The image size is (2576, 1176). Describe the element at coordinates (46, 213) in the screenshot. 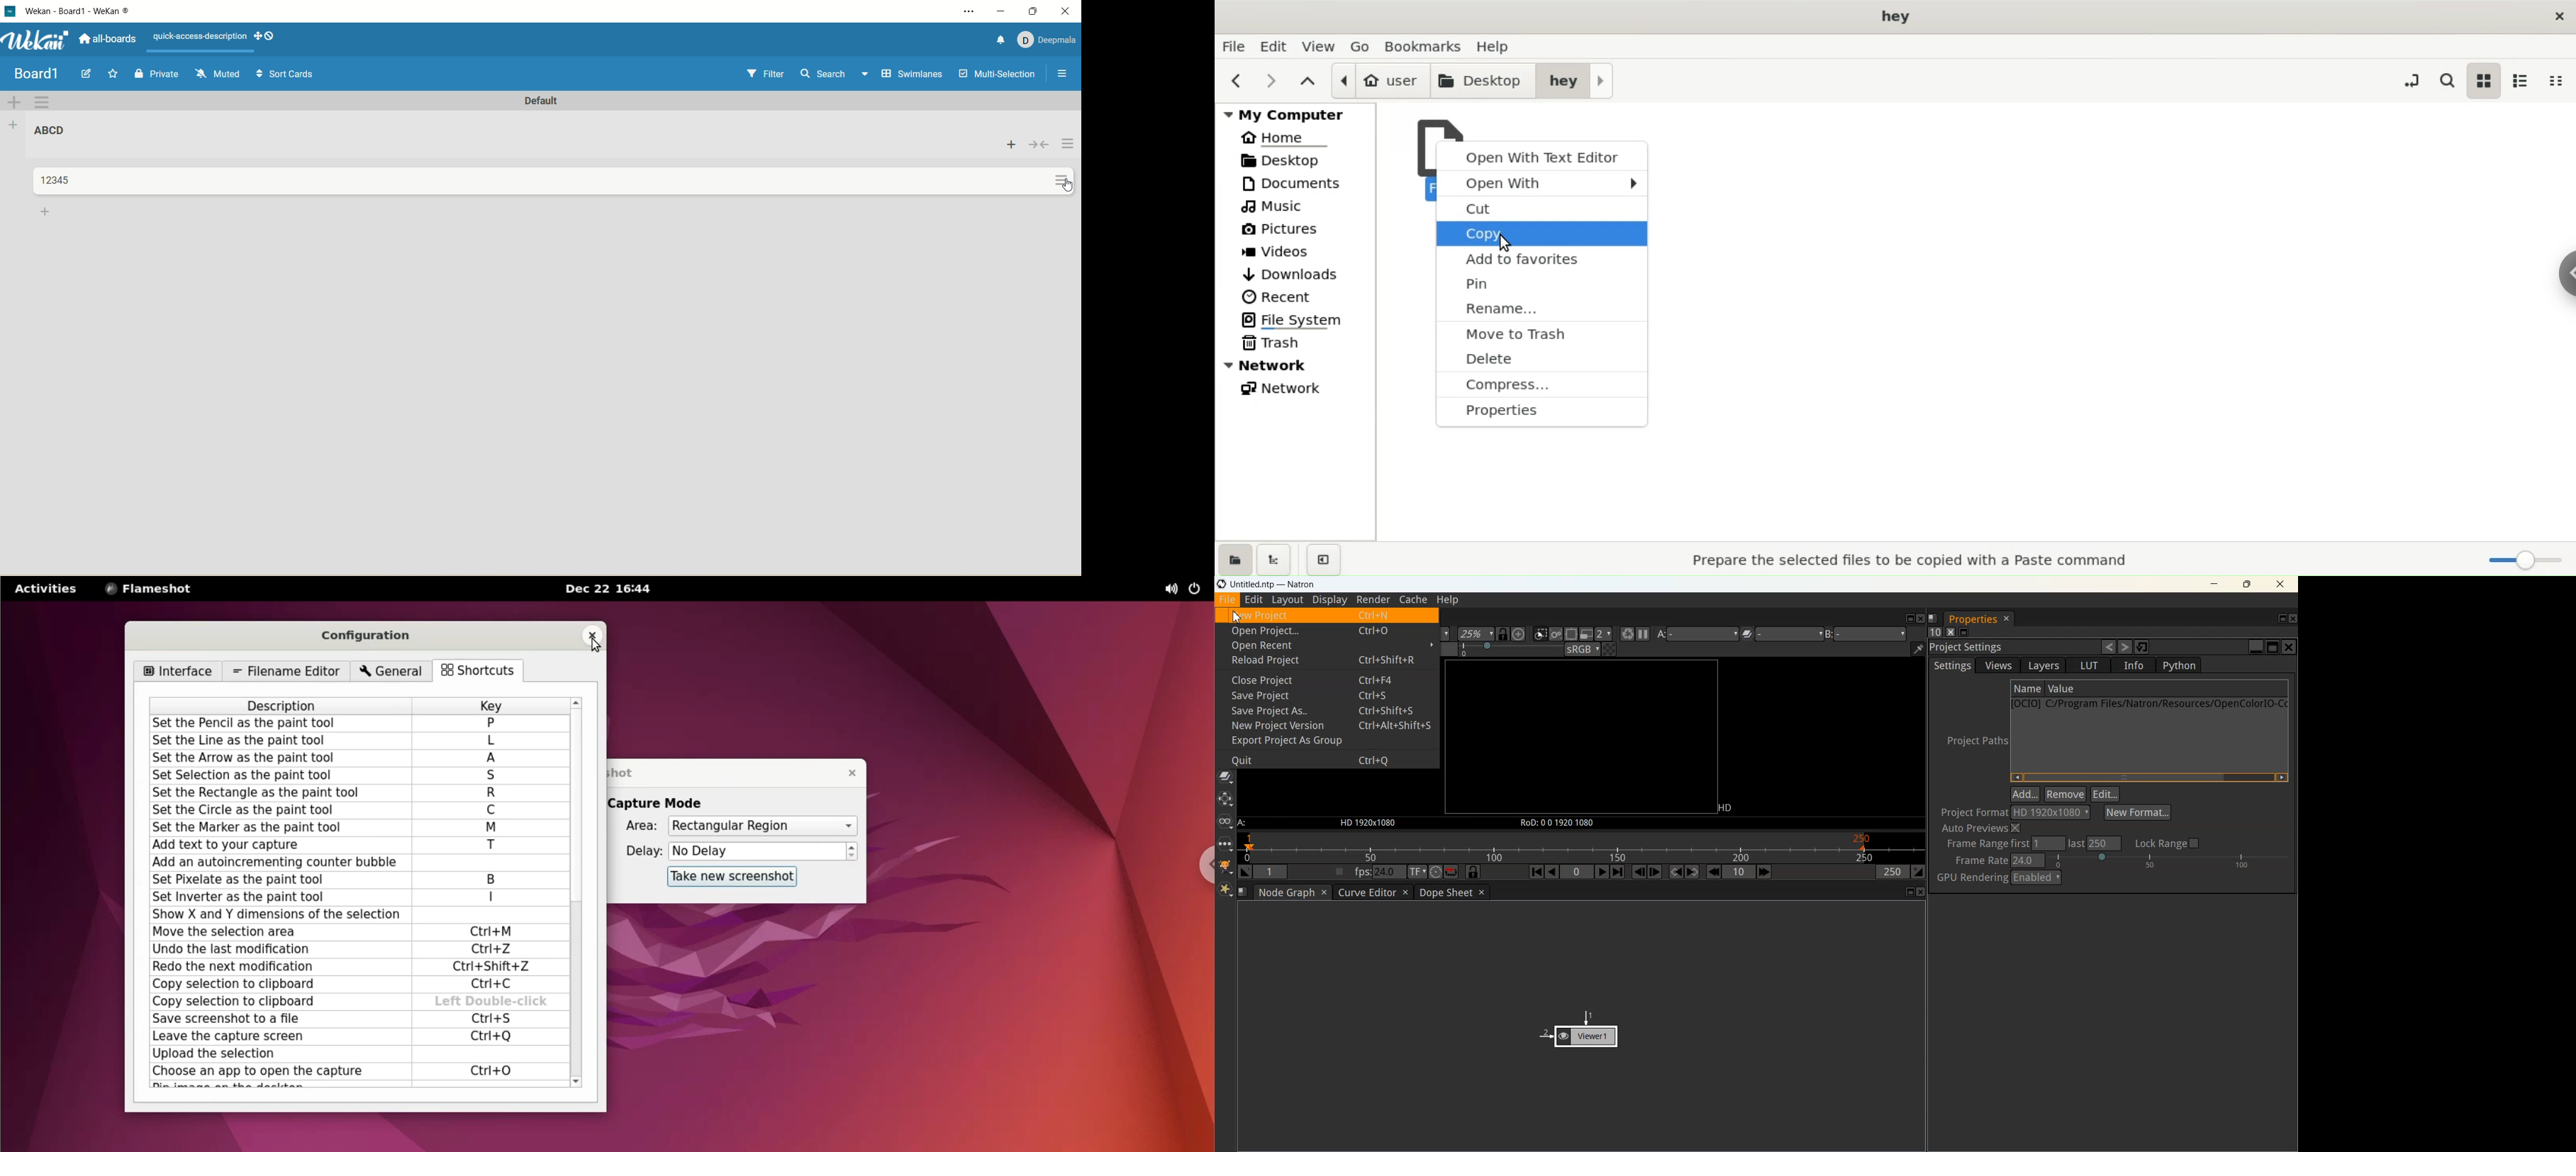

I see `add card` at that location.